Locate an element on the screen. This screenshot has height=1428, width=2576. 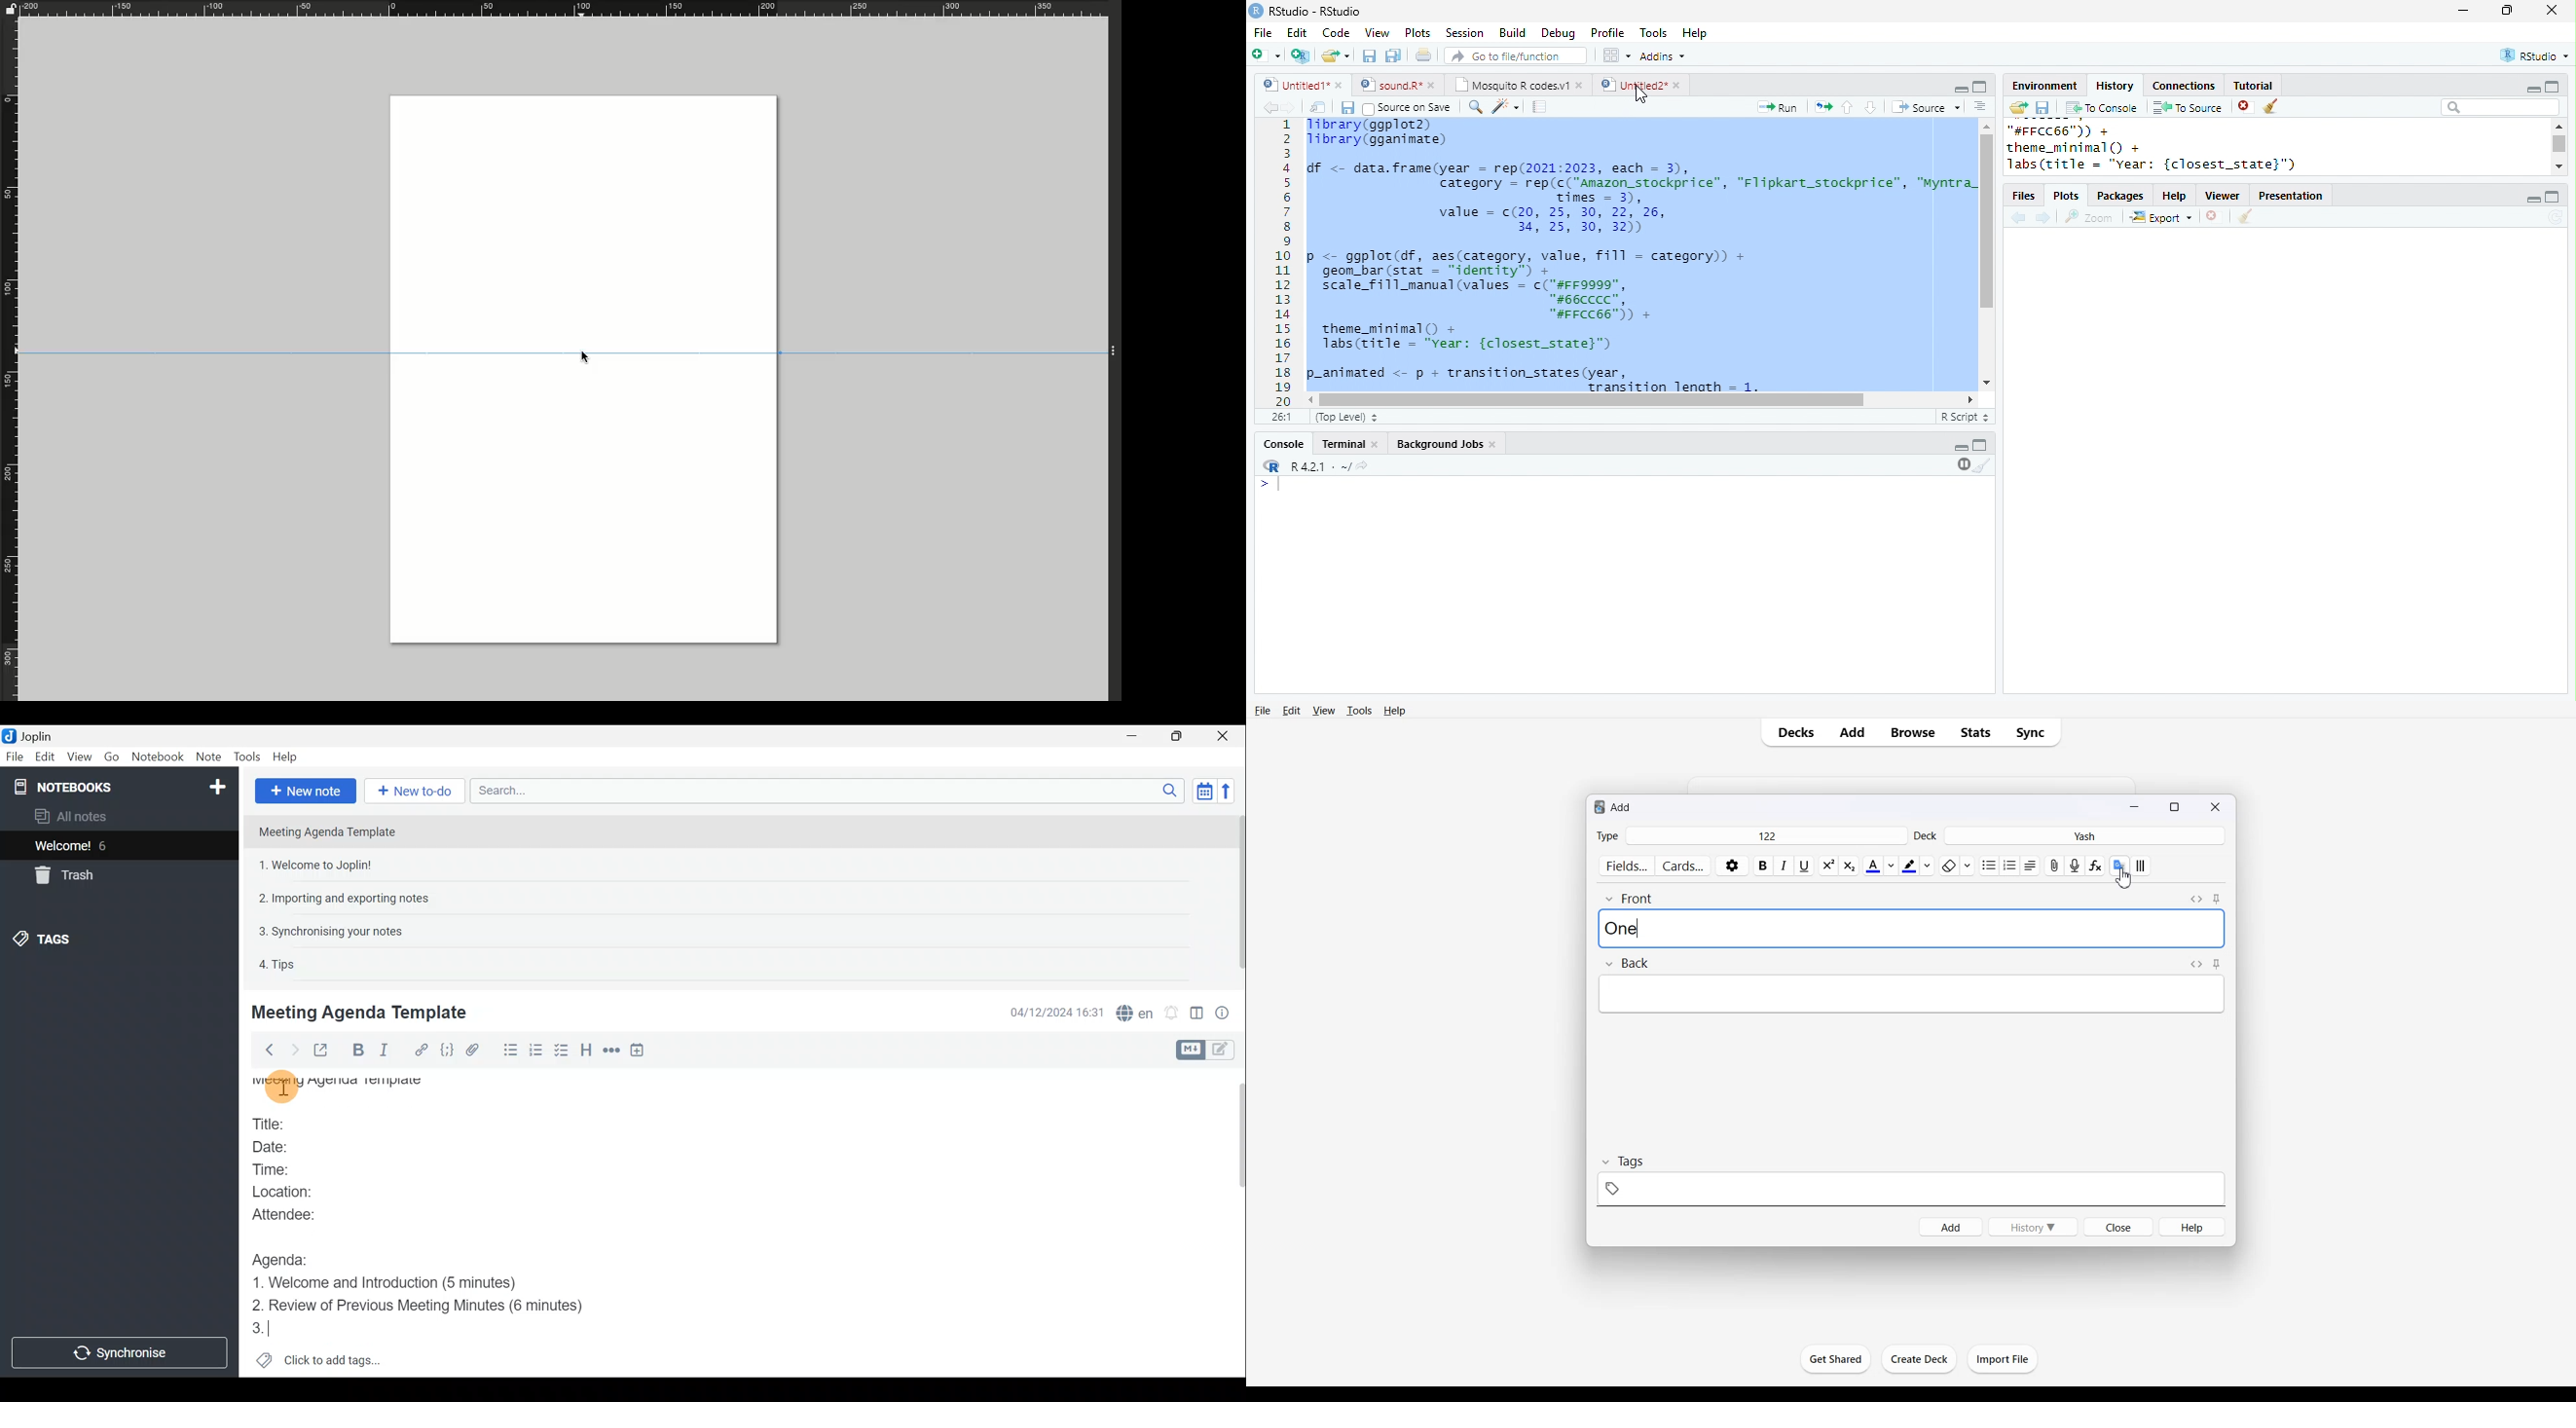
scroll up  is located at coordinates (1987, 126).